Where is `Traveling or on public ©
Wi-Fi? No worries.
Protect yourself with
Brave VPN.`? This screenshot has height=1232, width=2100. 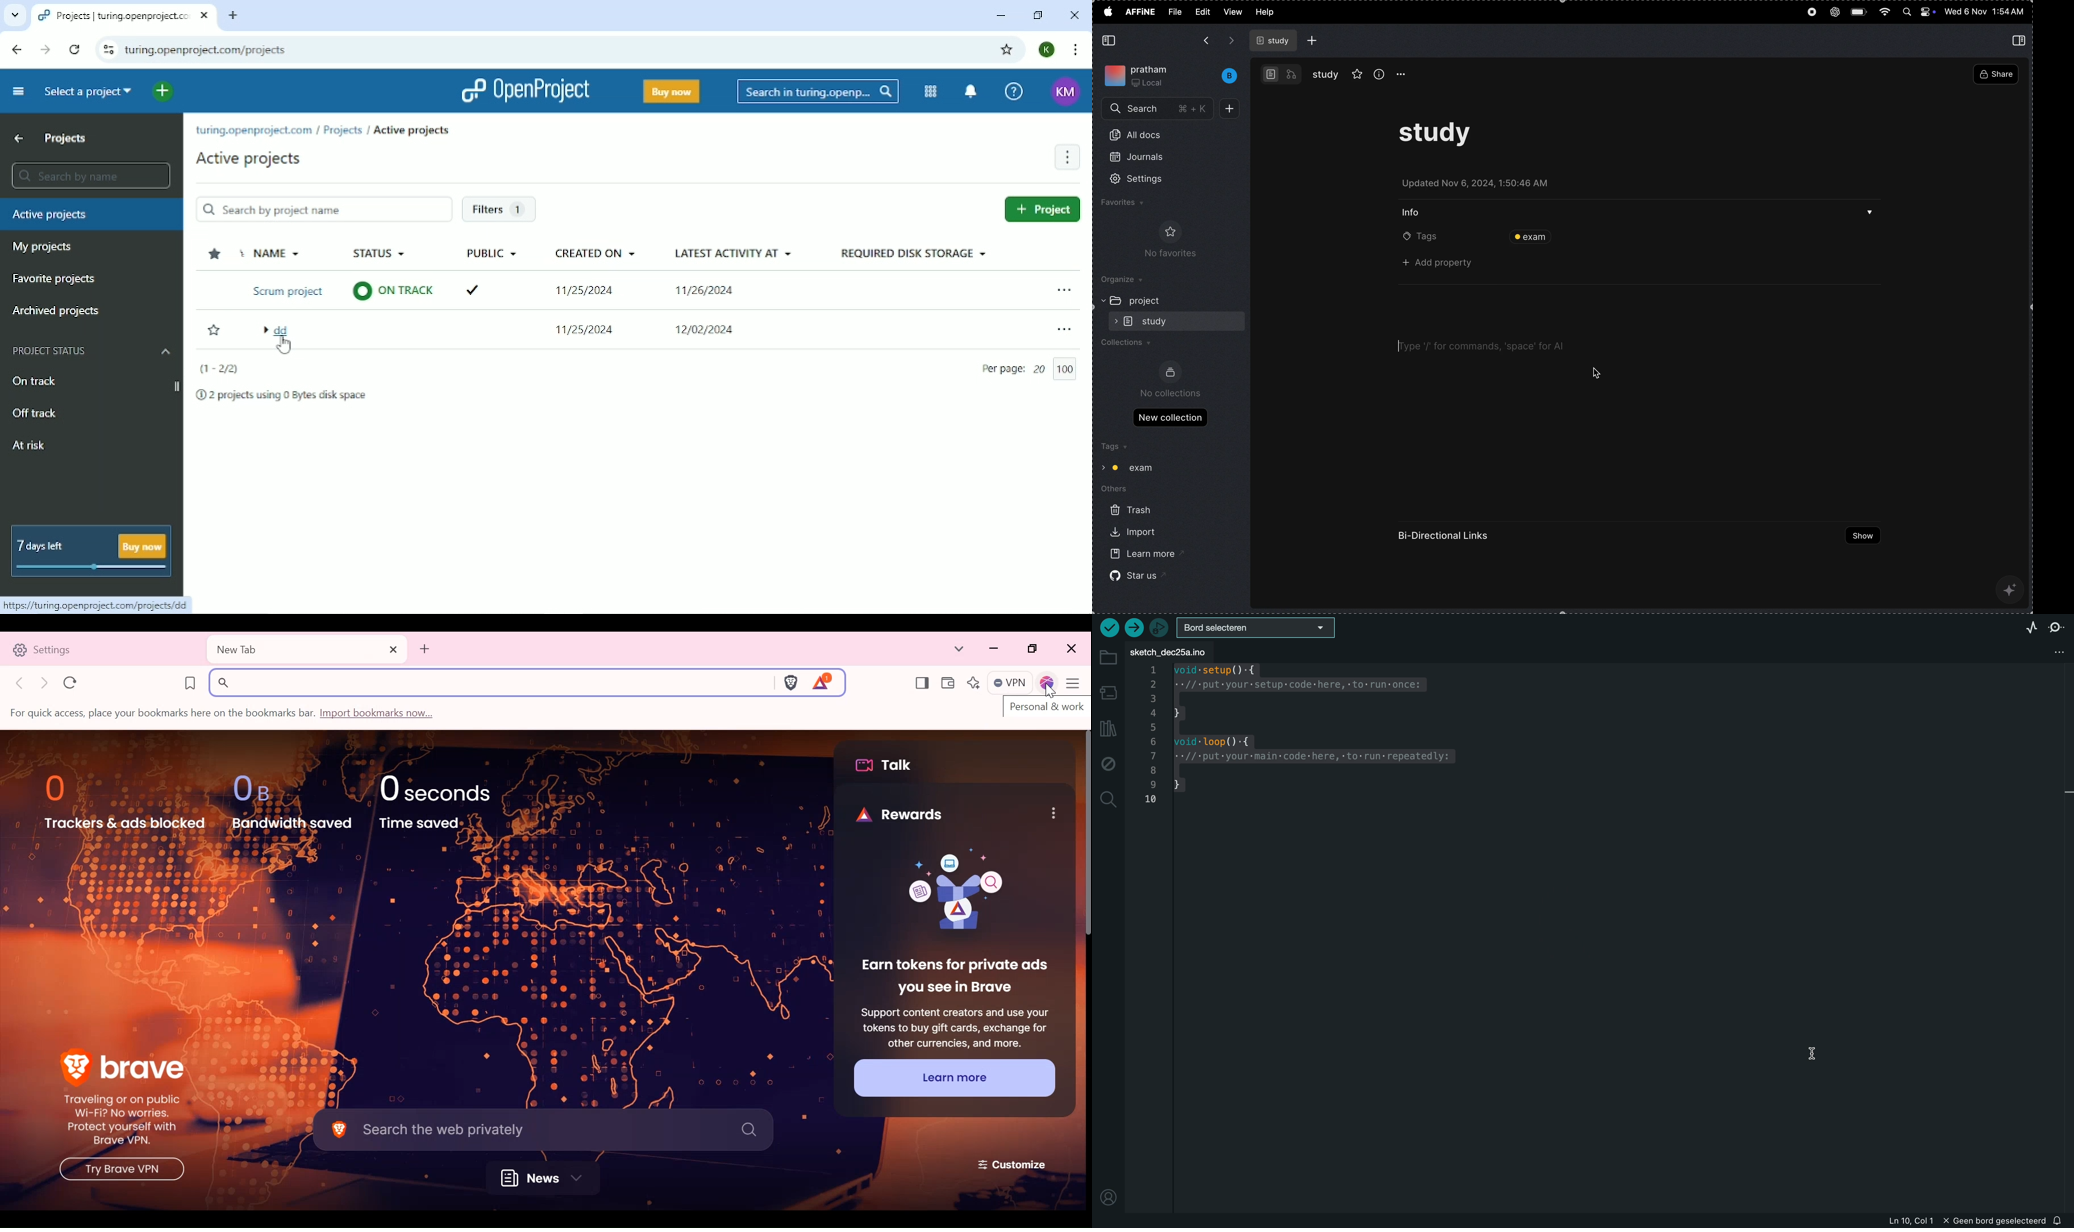
Traveling or on public ©
Wi-Fi? No worries.
Protect yourself with
Brave VPN. is located at coordinates (123, 1121).